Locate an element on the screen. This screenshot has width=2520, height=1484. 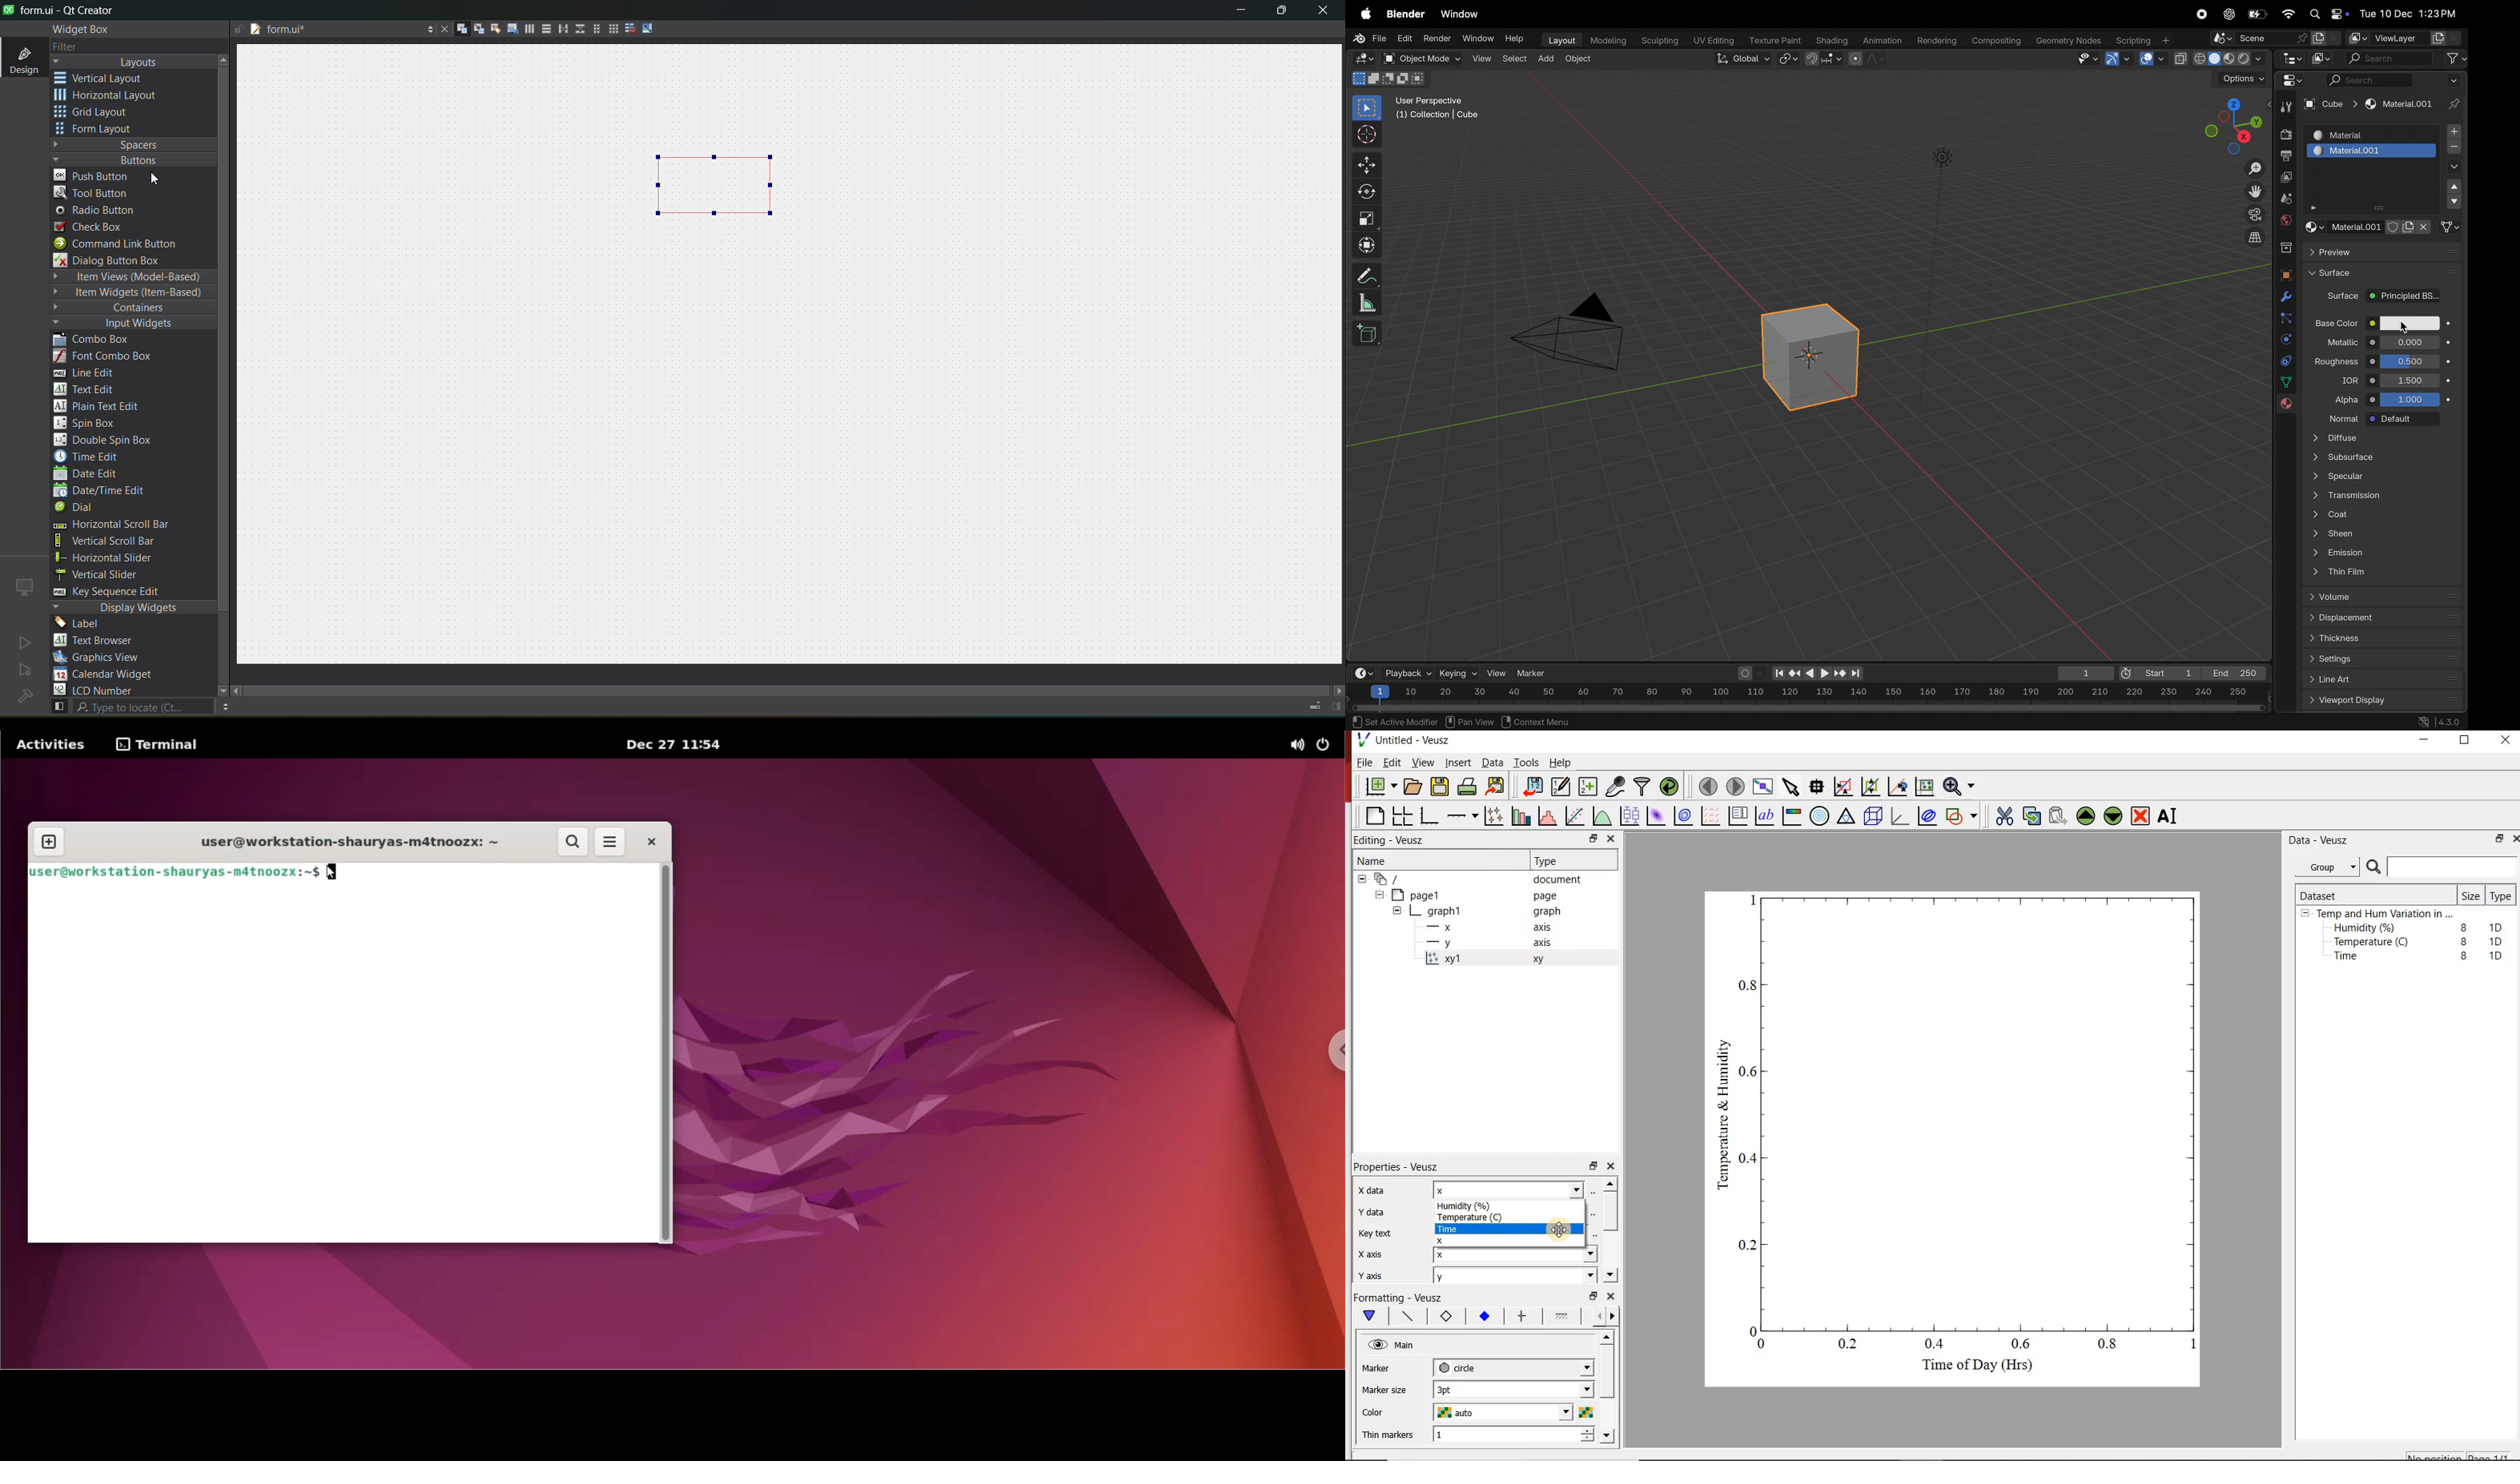
blender is located at coordinates (1406, 15).